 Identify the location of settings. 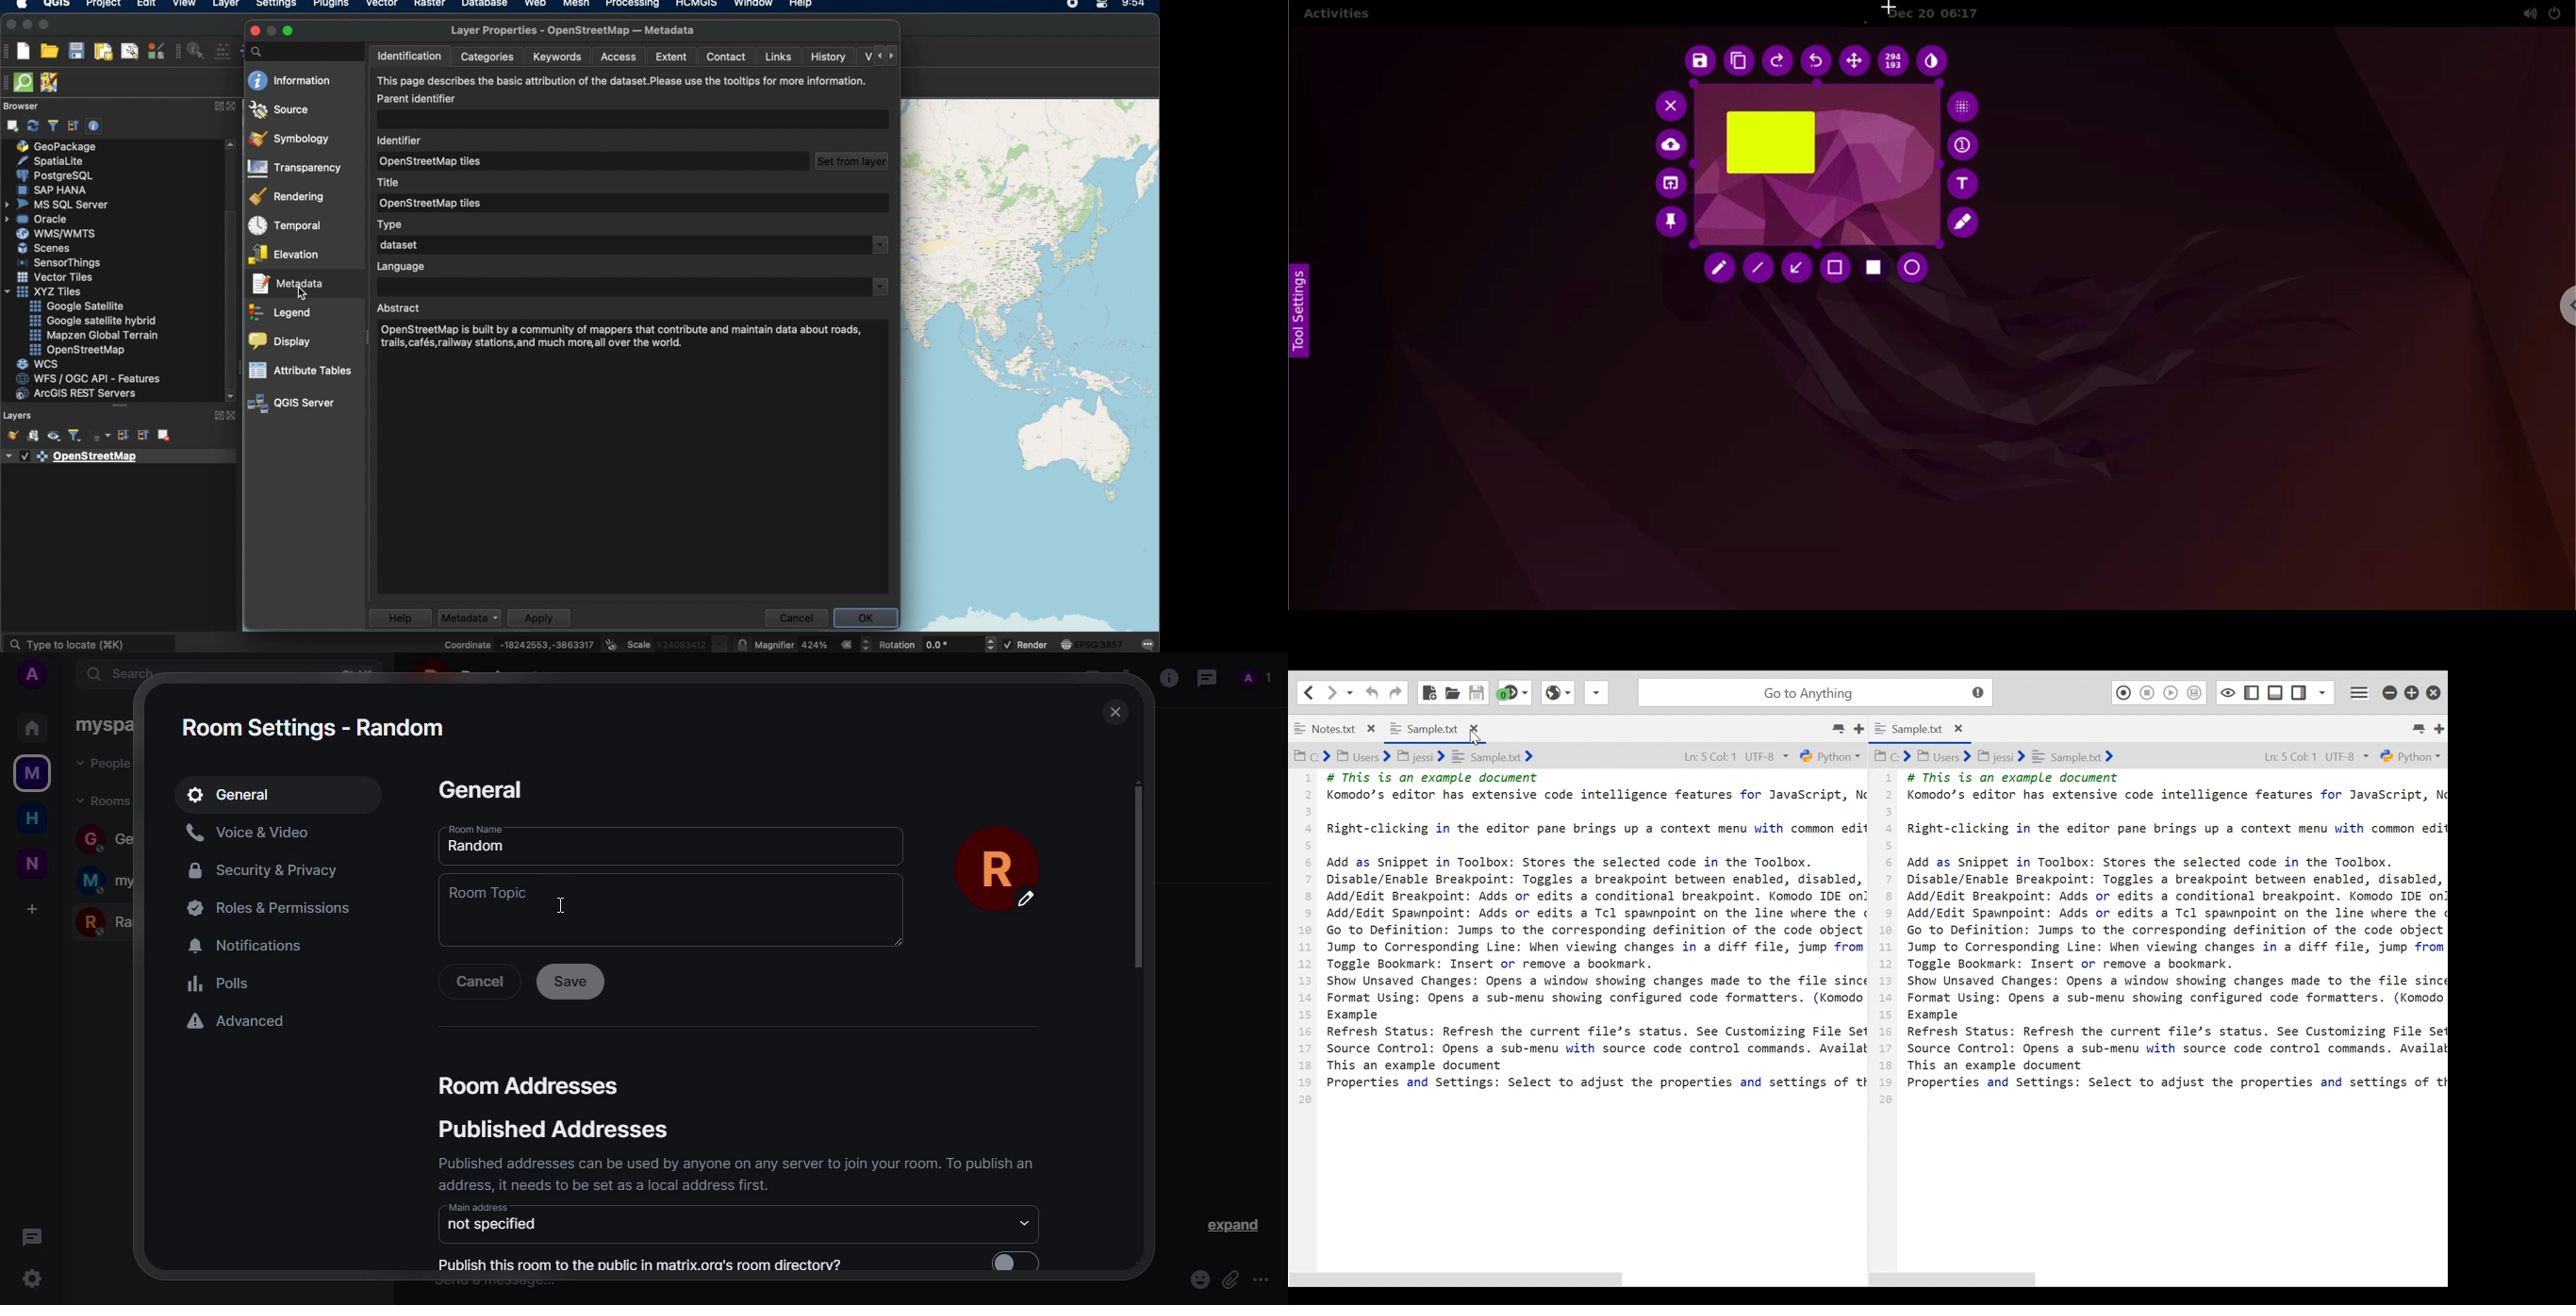
(32, 1278).